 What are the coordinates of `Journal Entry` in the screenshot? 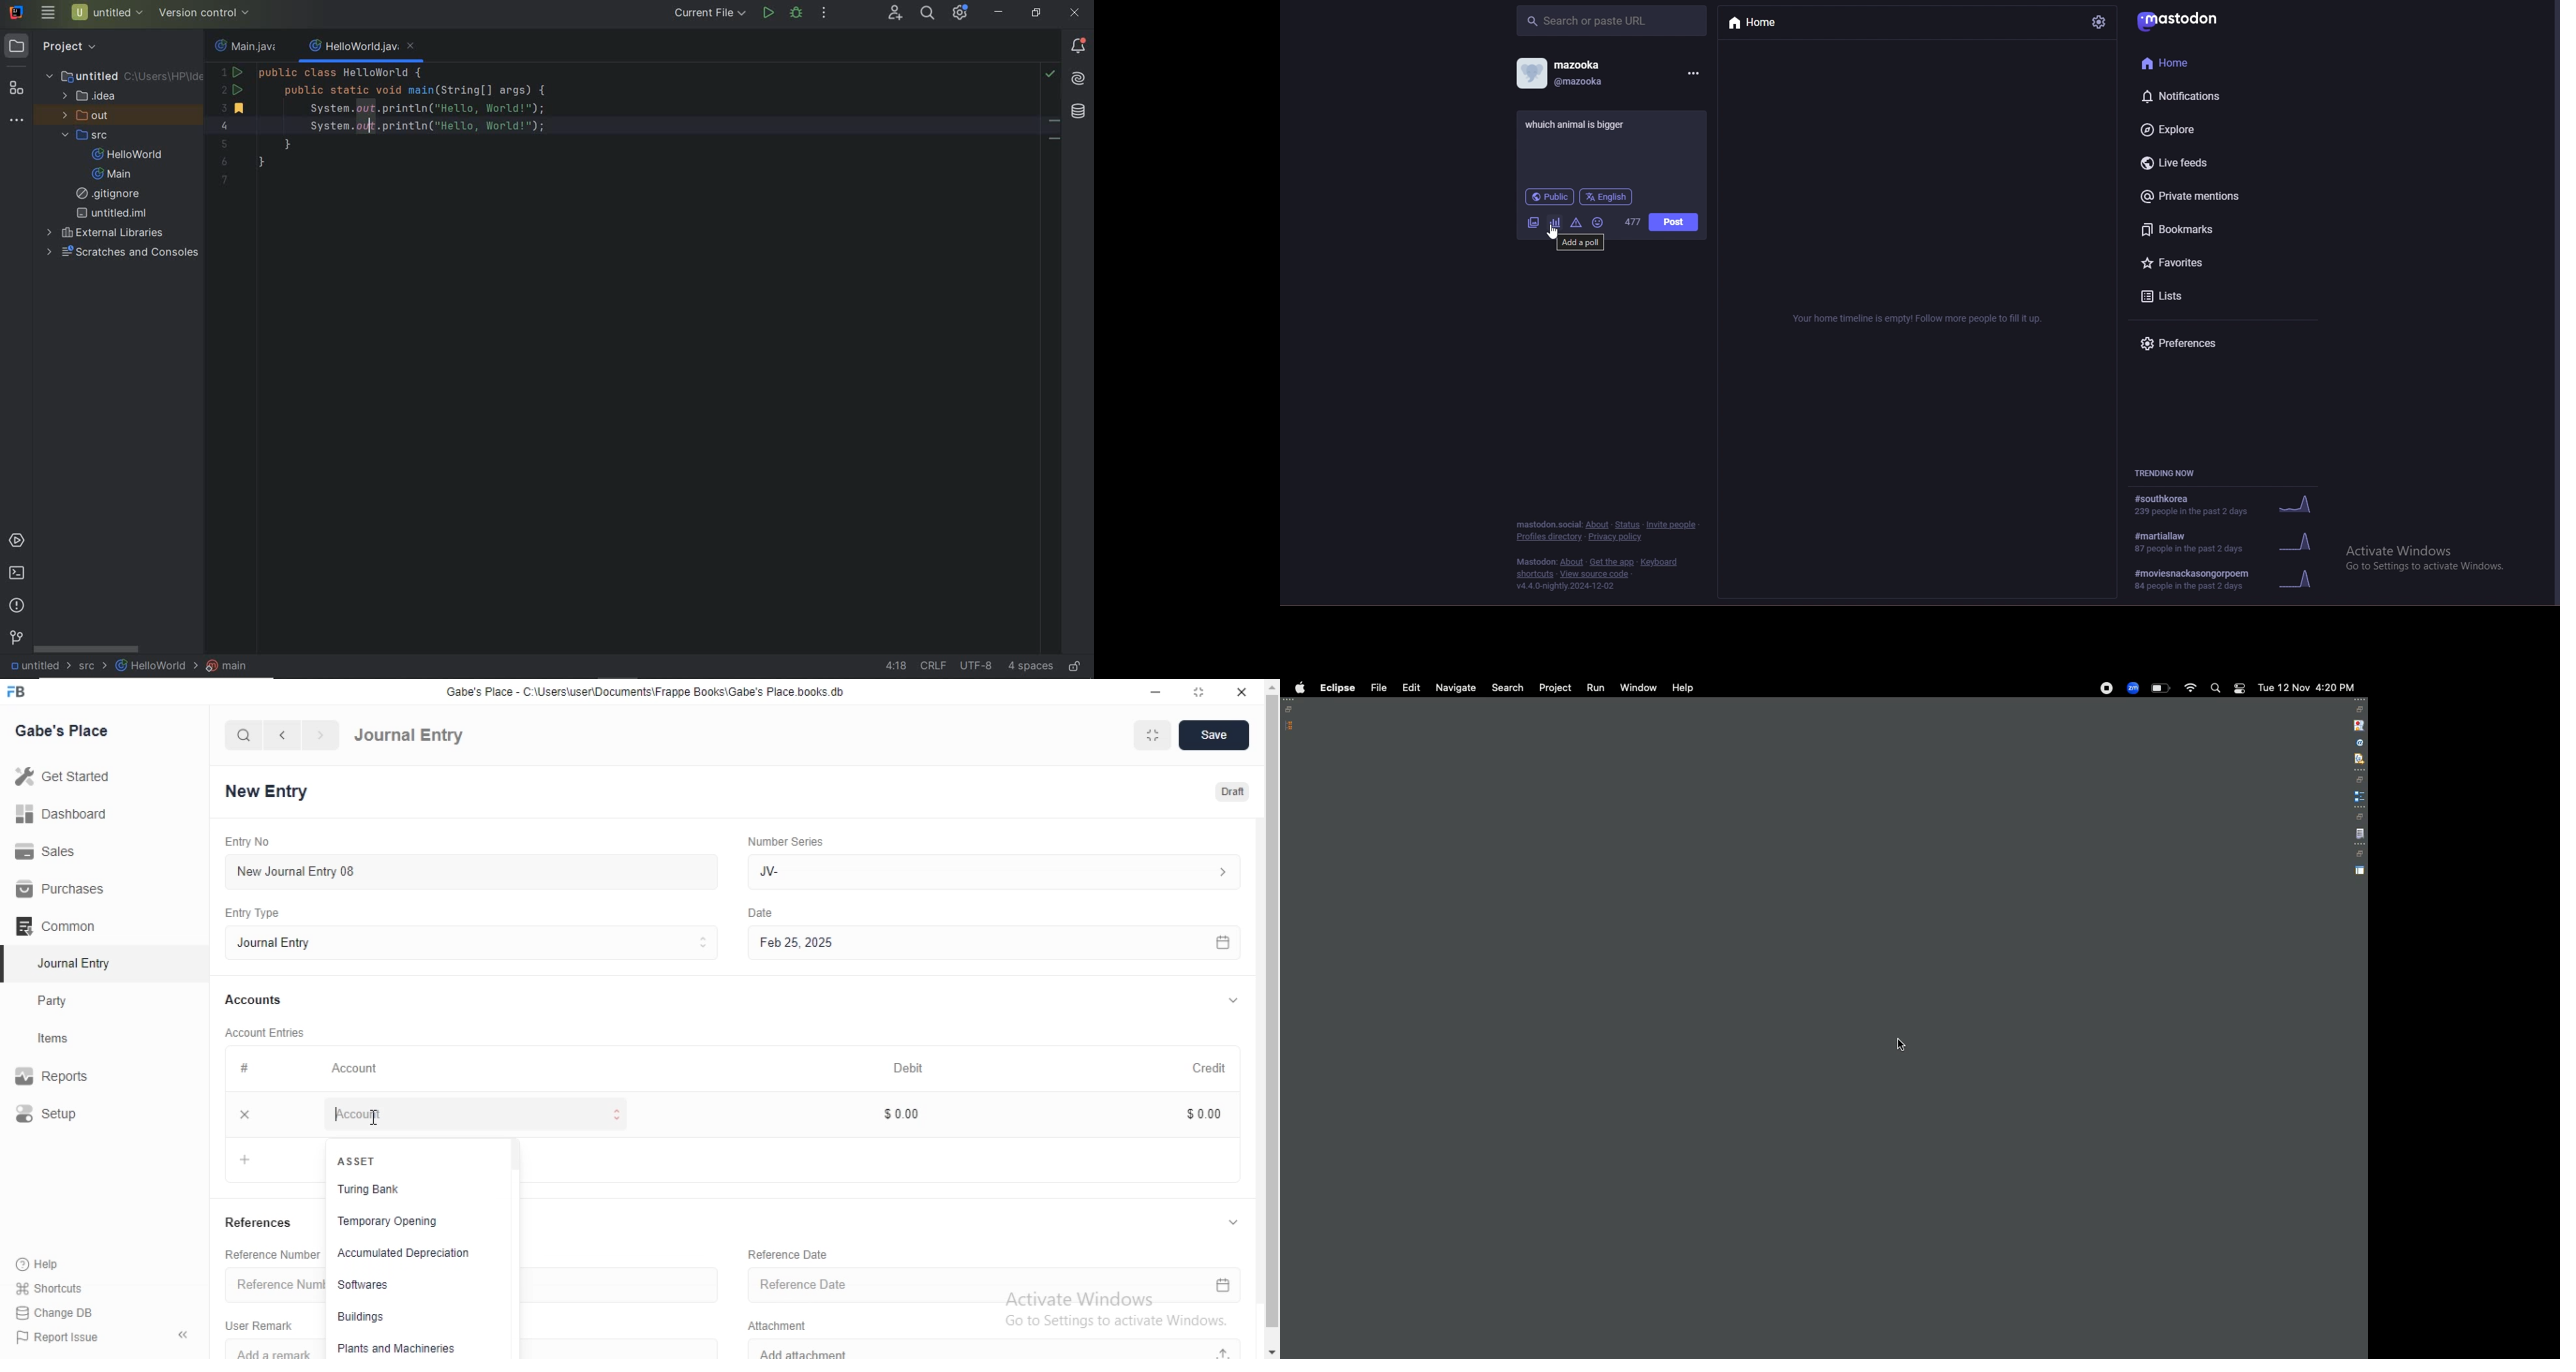 It's located at (71, 963).